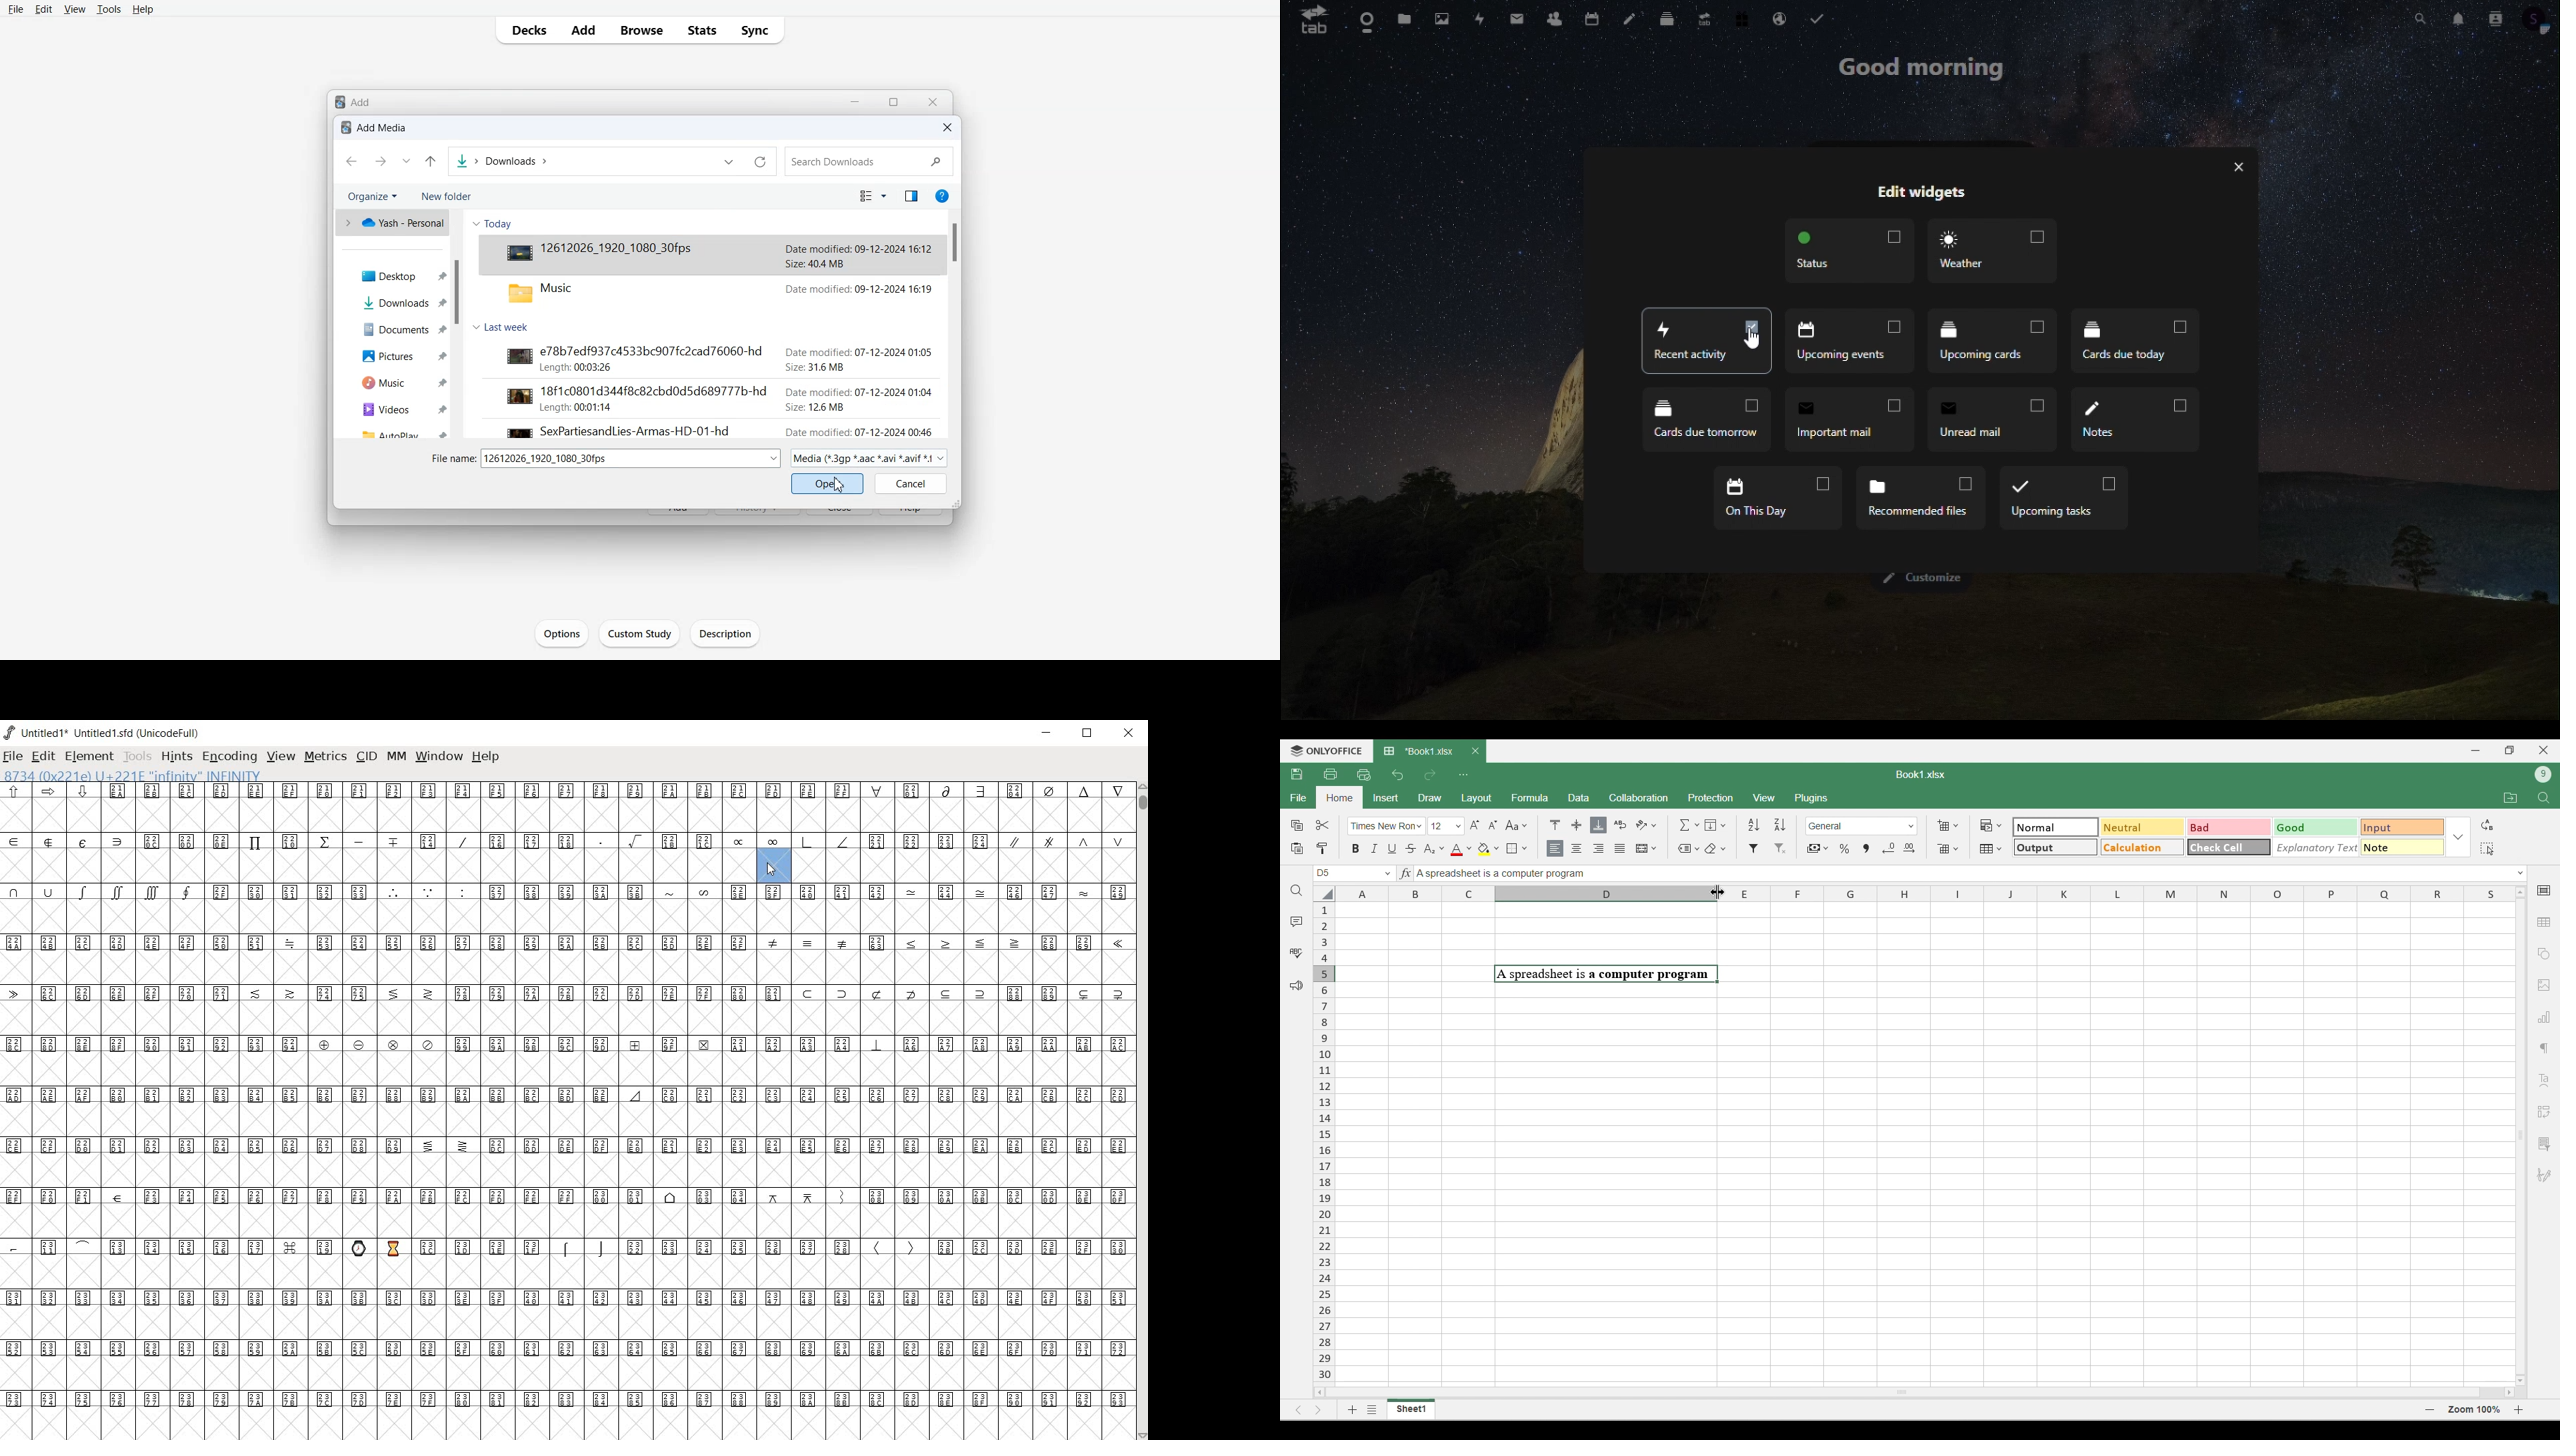 The image size is (2576, 1456). What do you see at coordinates (1489, 849) in the screenshot?
I see `Fill color` at bounding box center [1489, 849].